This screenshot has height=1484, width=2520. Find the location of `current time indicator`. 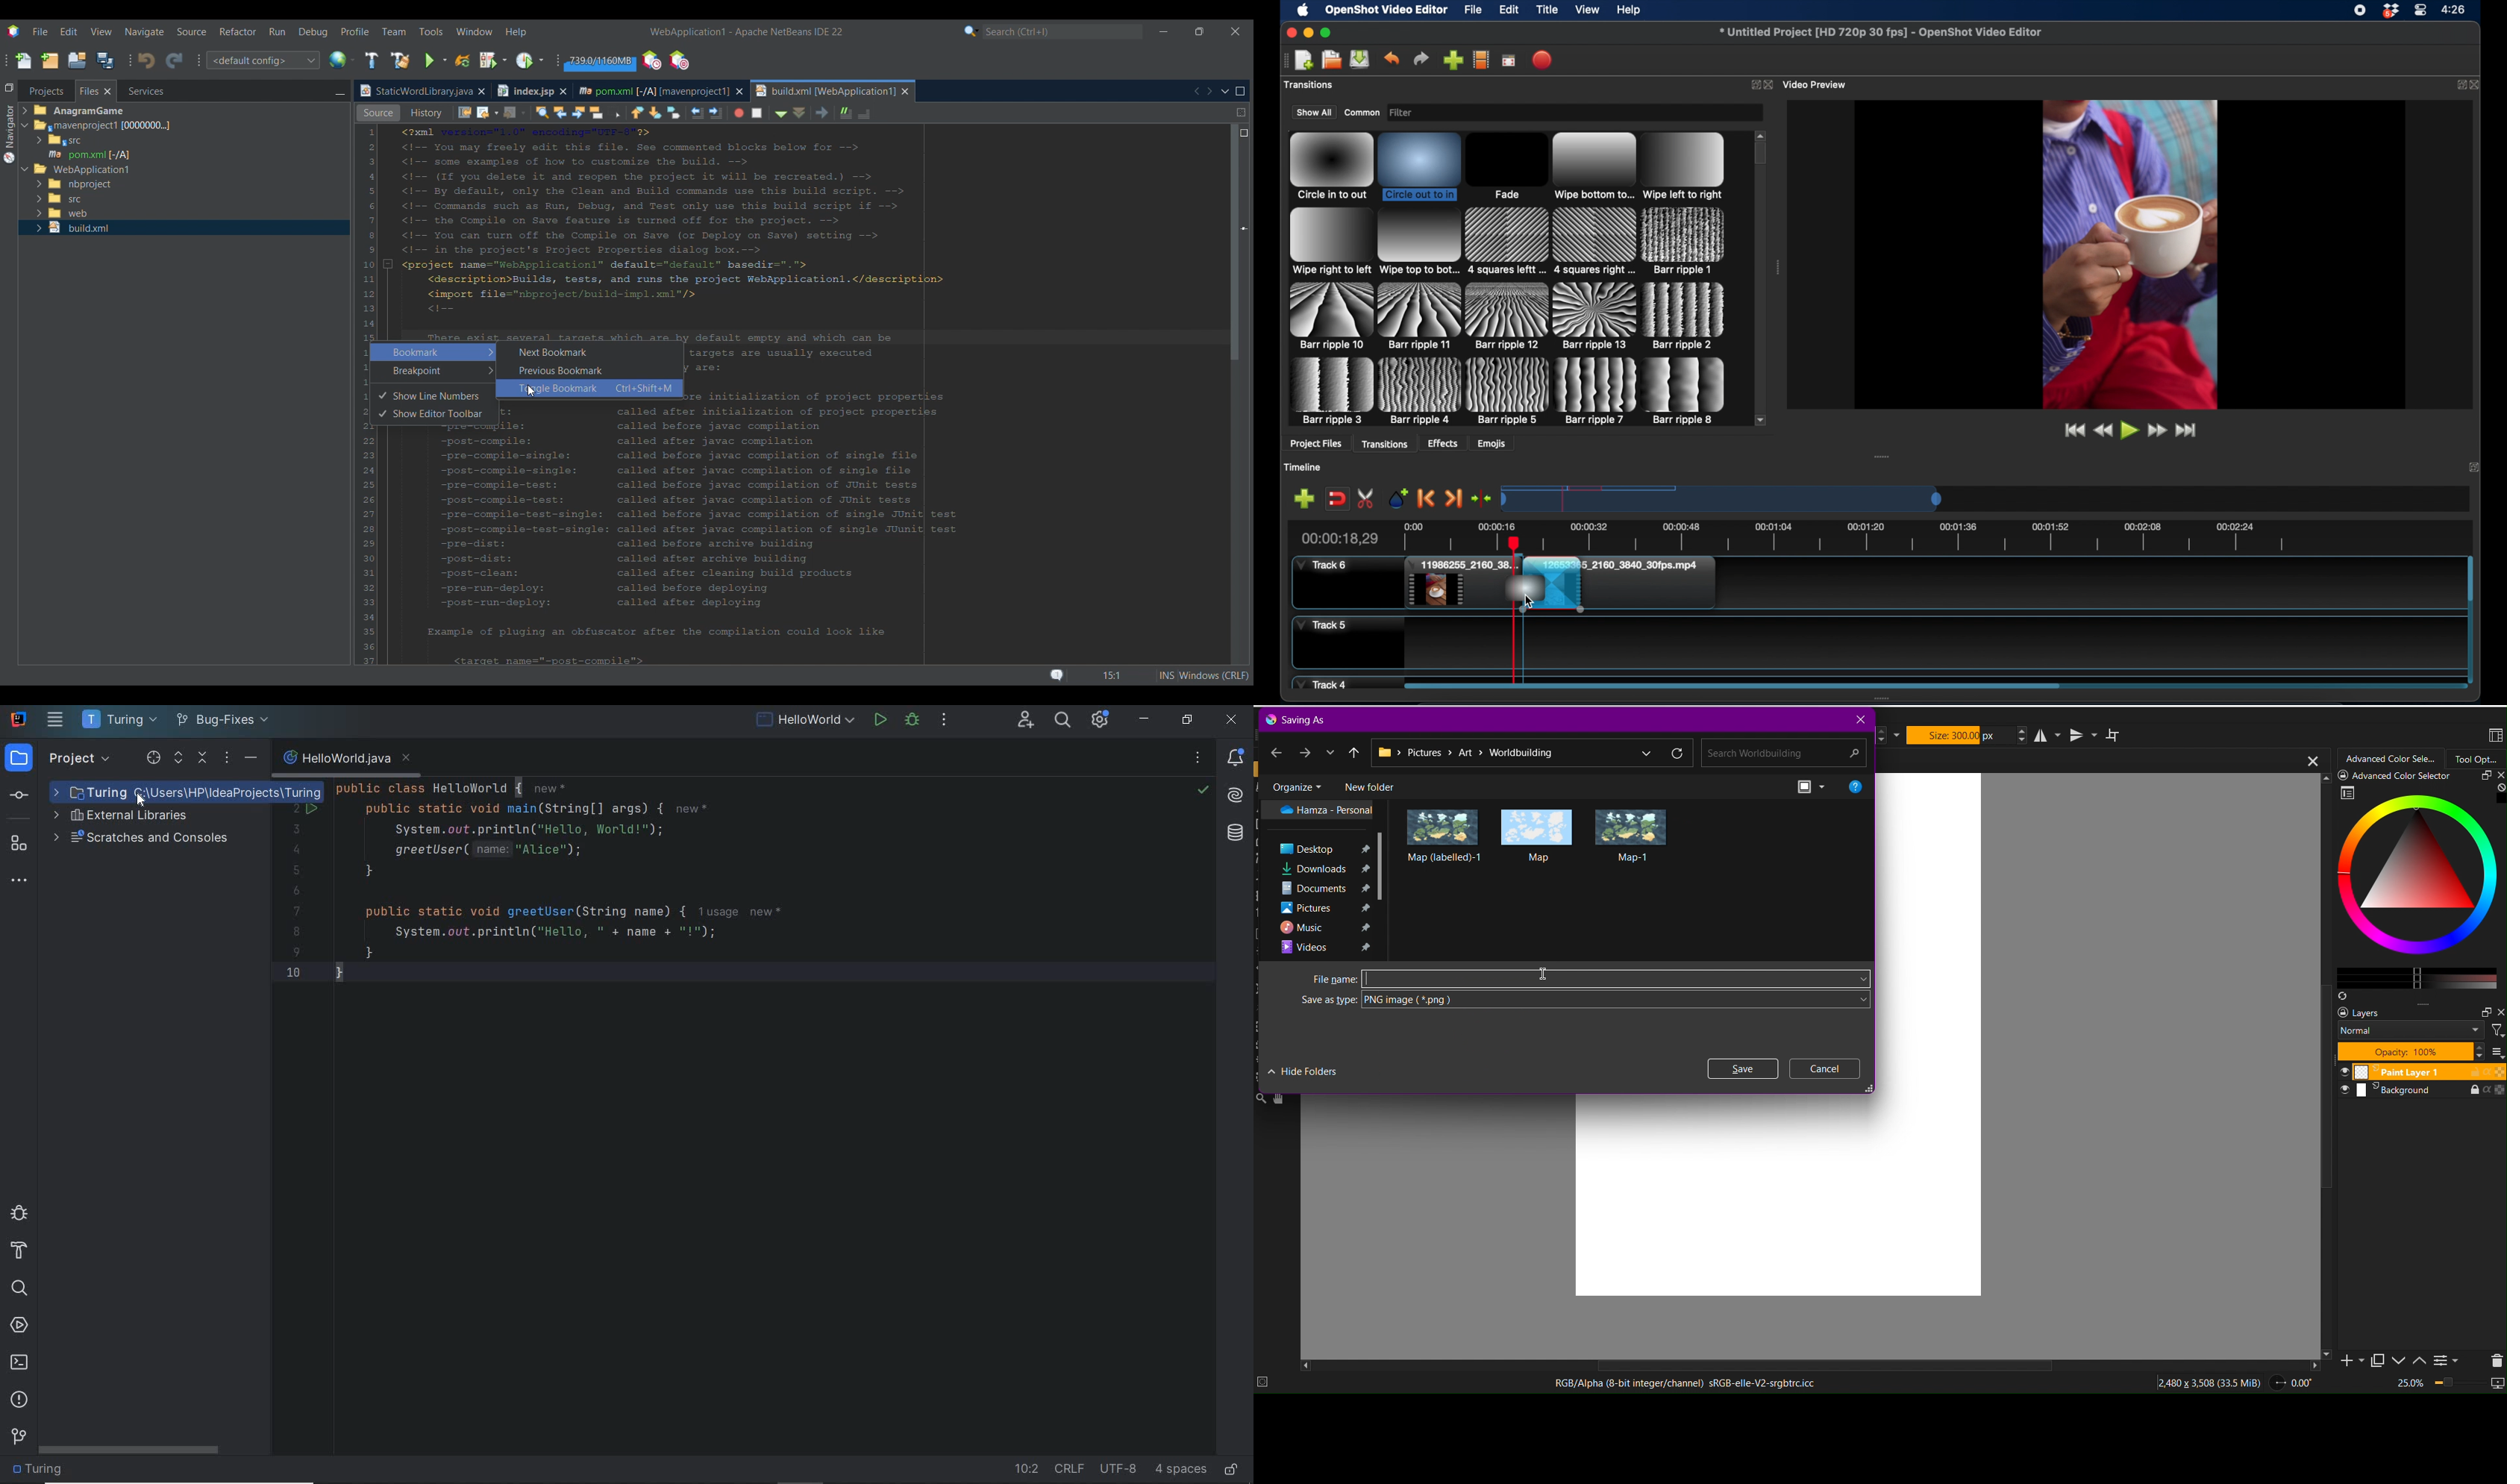

current time indicator is located at coordinates (1339, 538).